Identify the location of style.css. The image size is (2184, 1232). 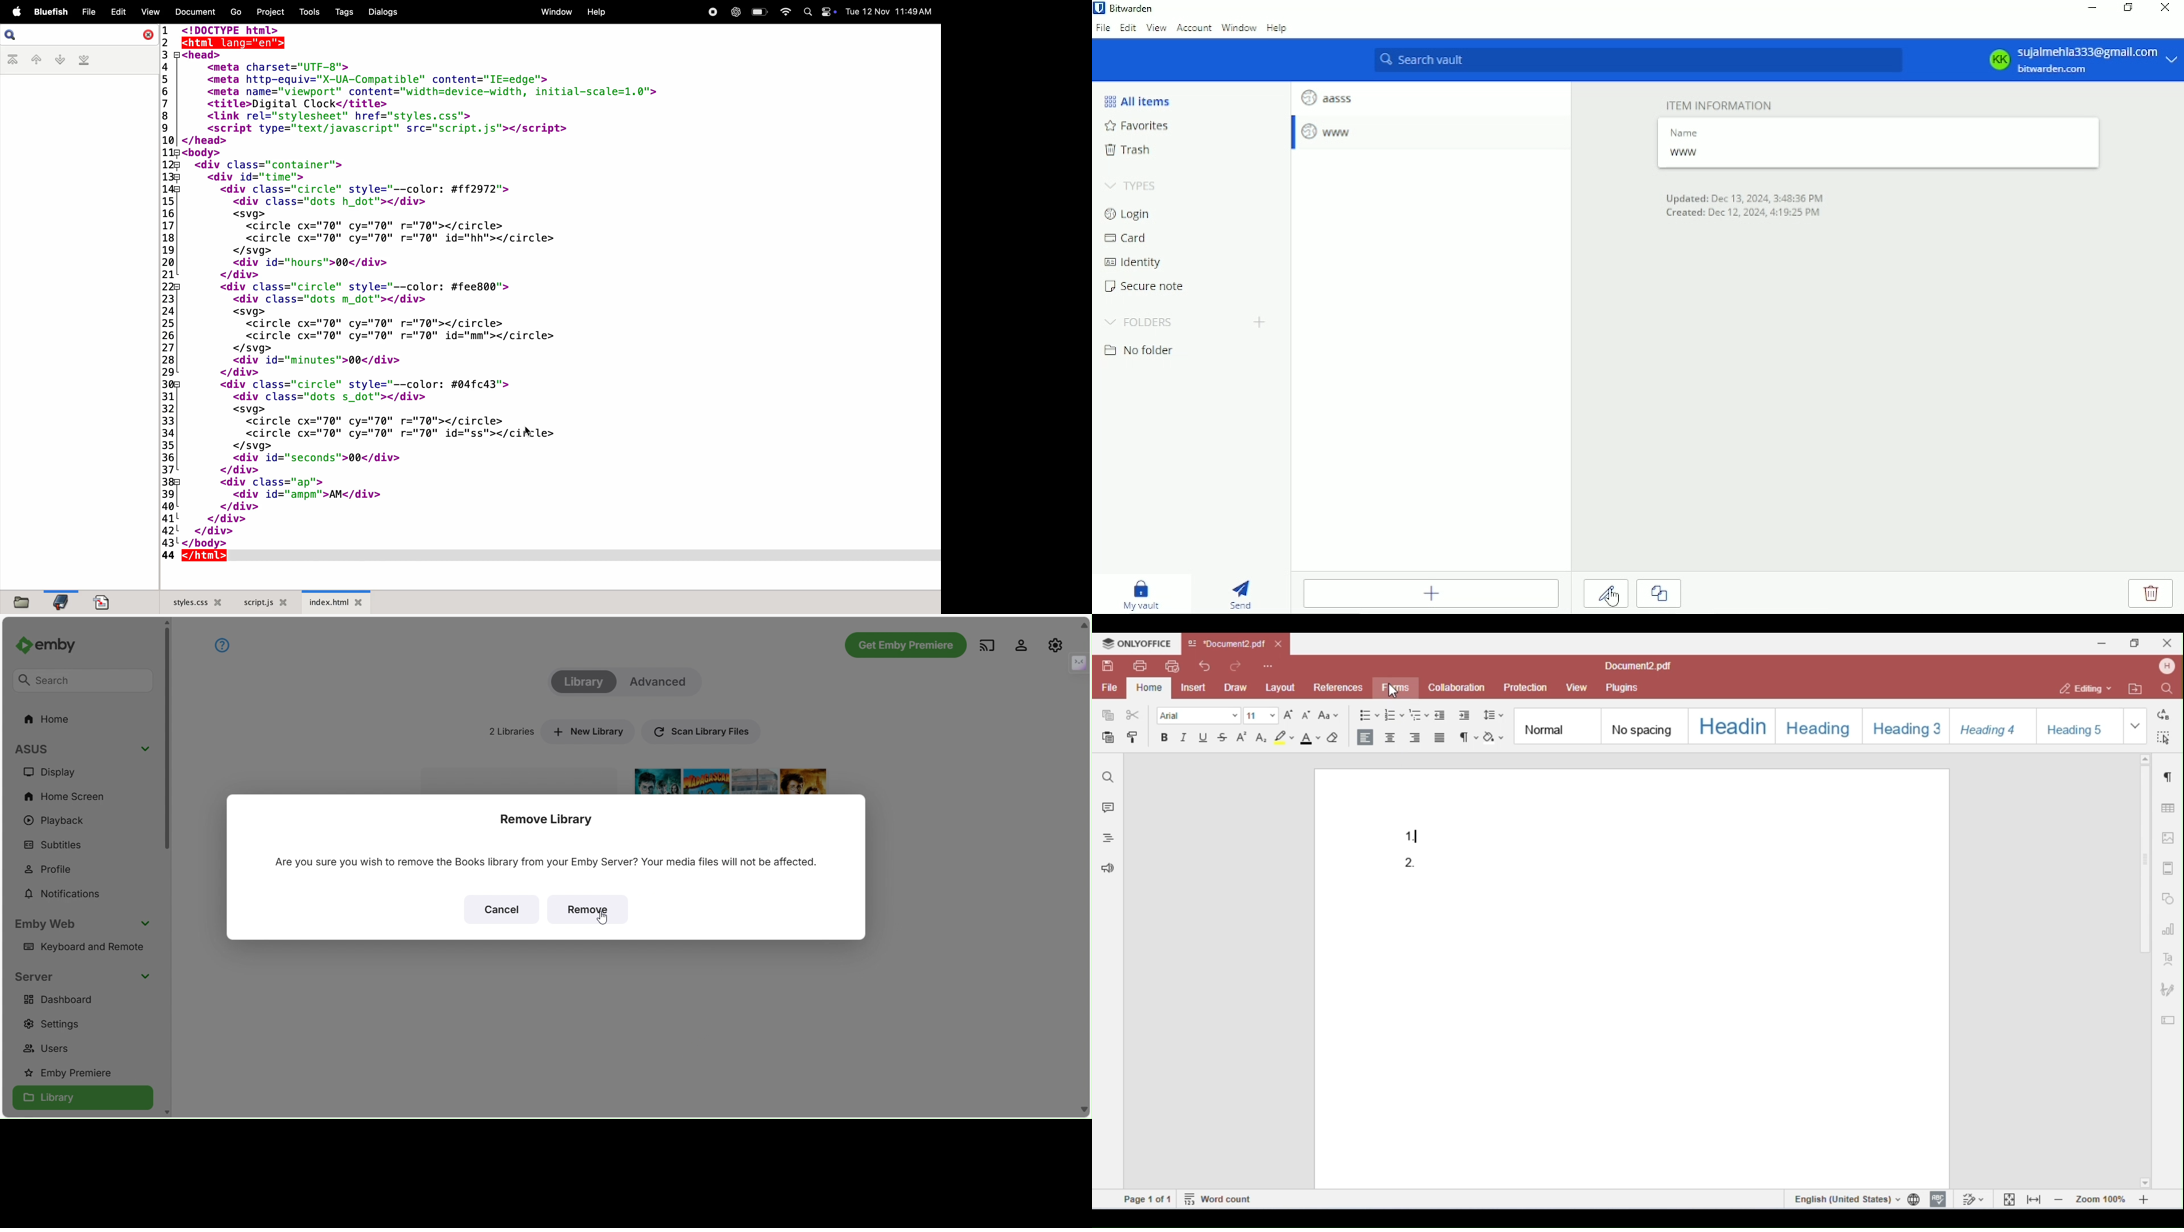
(193, 601).